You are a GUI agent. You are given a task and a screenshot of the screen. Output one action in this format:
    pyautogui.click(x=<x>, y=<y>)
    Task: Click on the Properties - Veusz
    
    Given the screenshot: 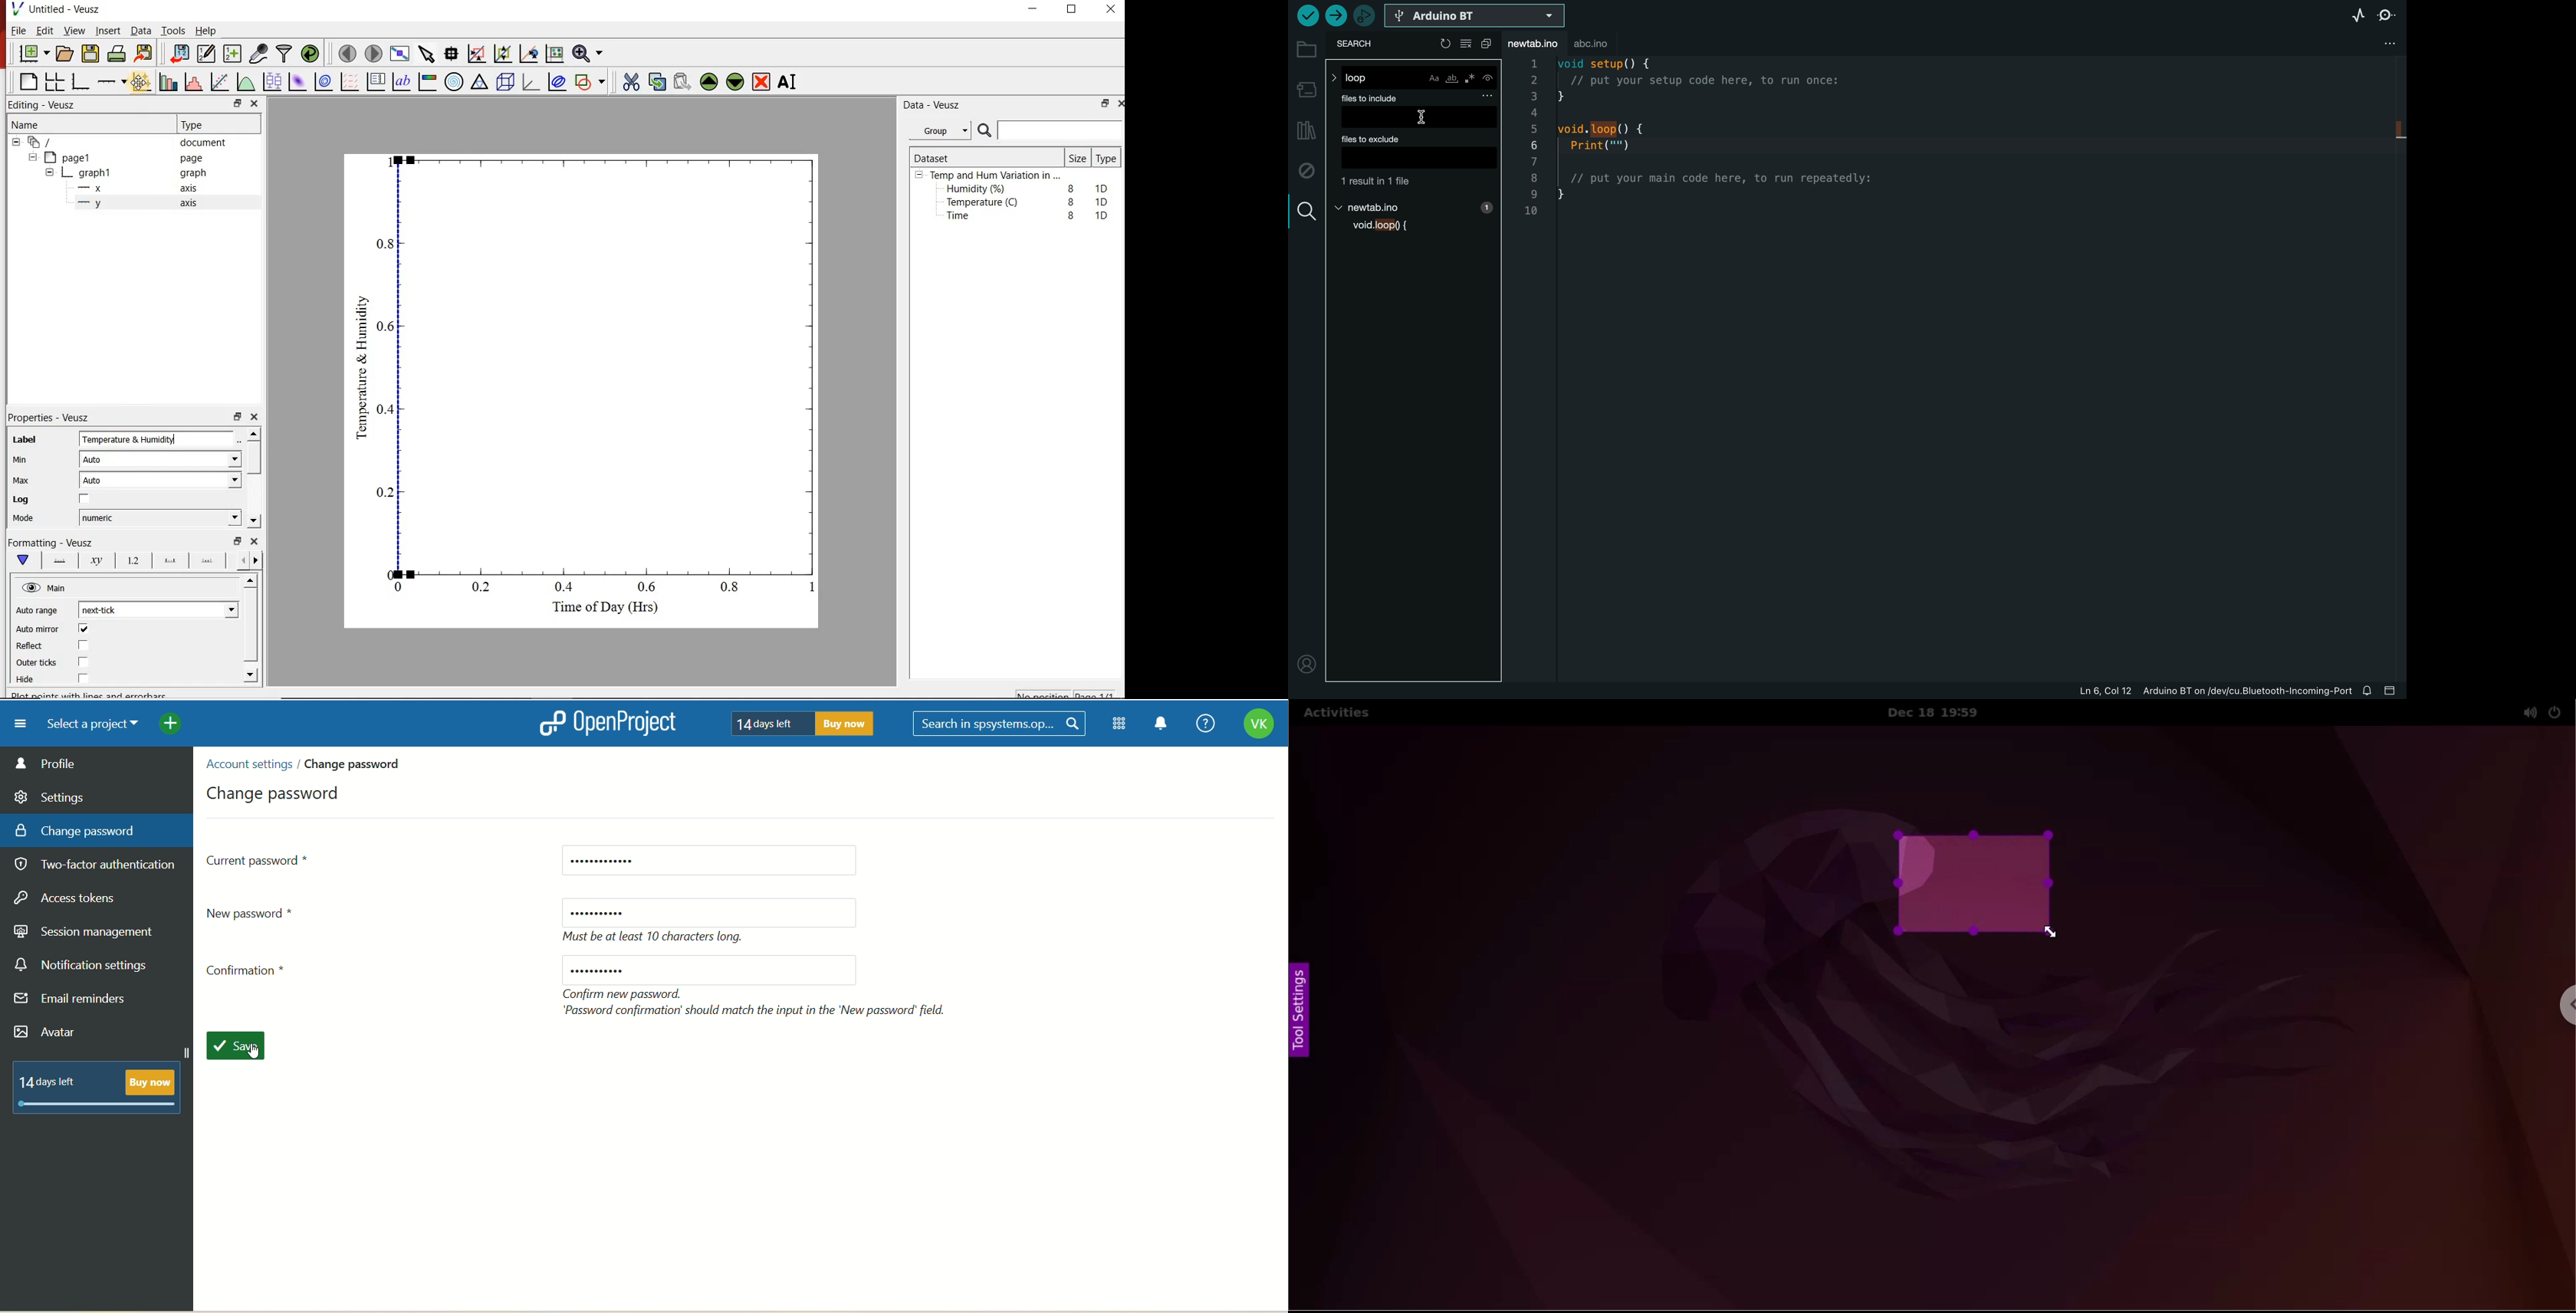 What is the action you would take?
    pyautogui.click(x=56, y=415)
    